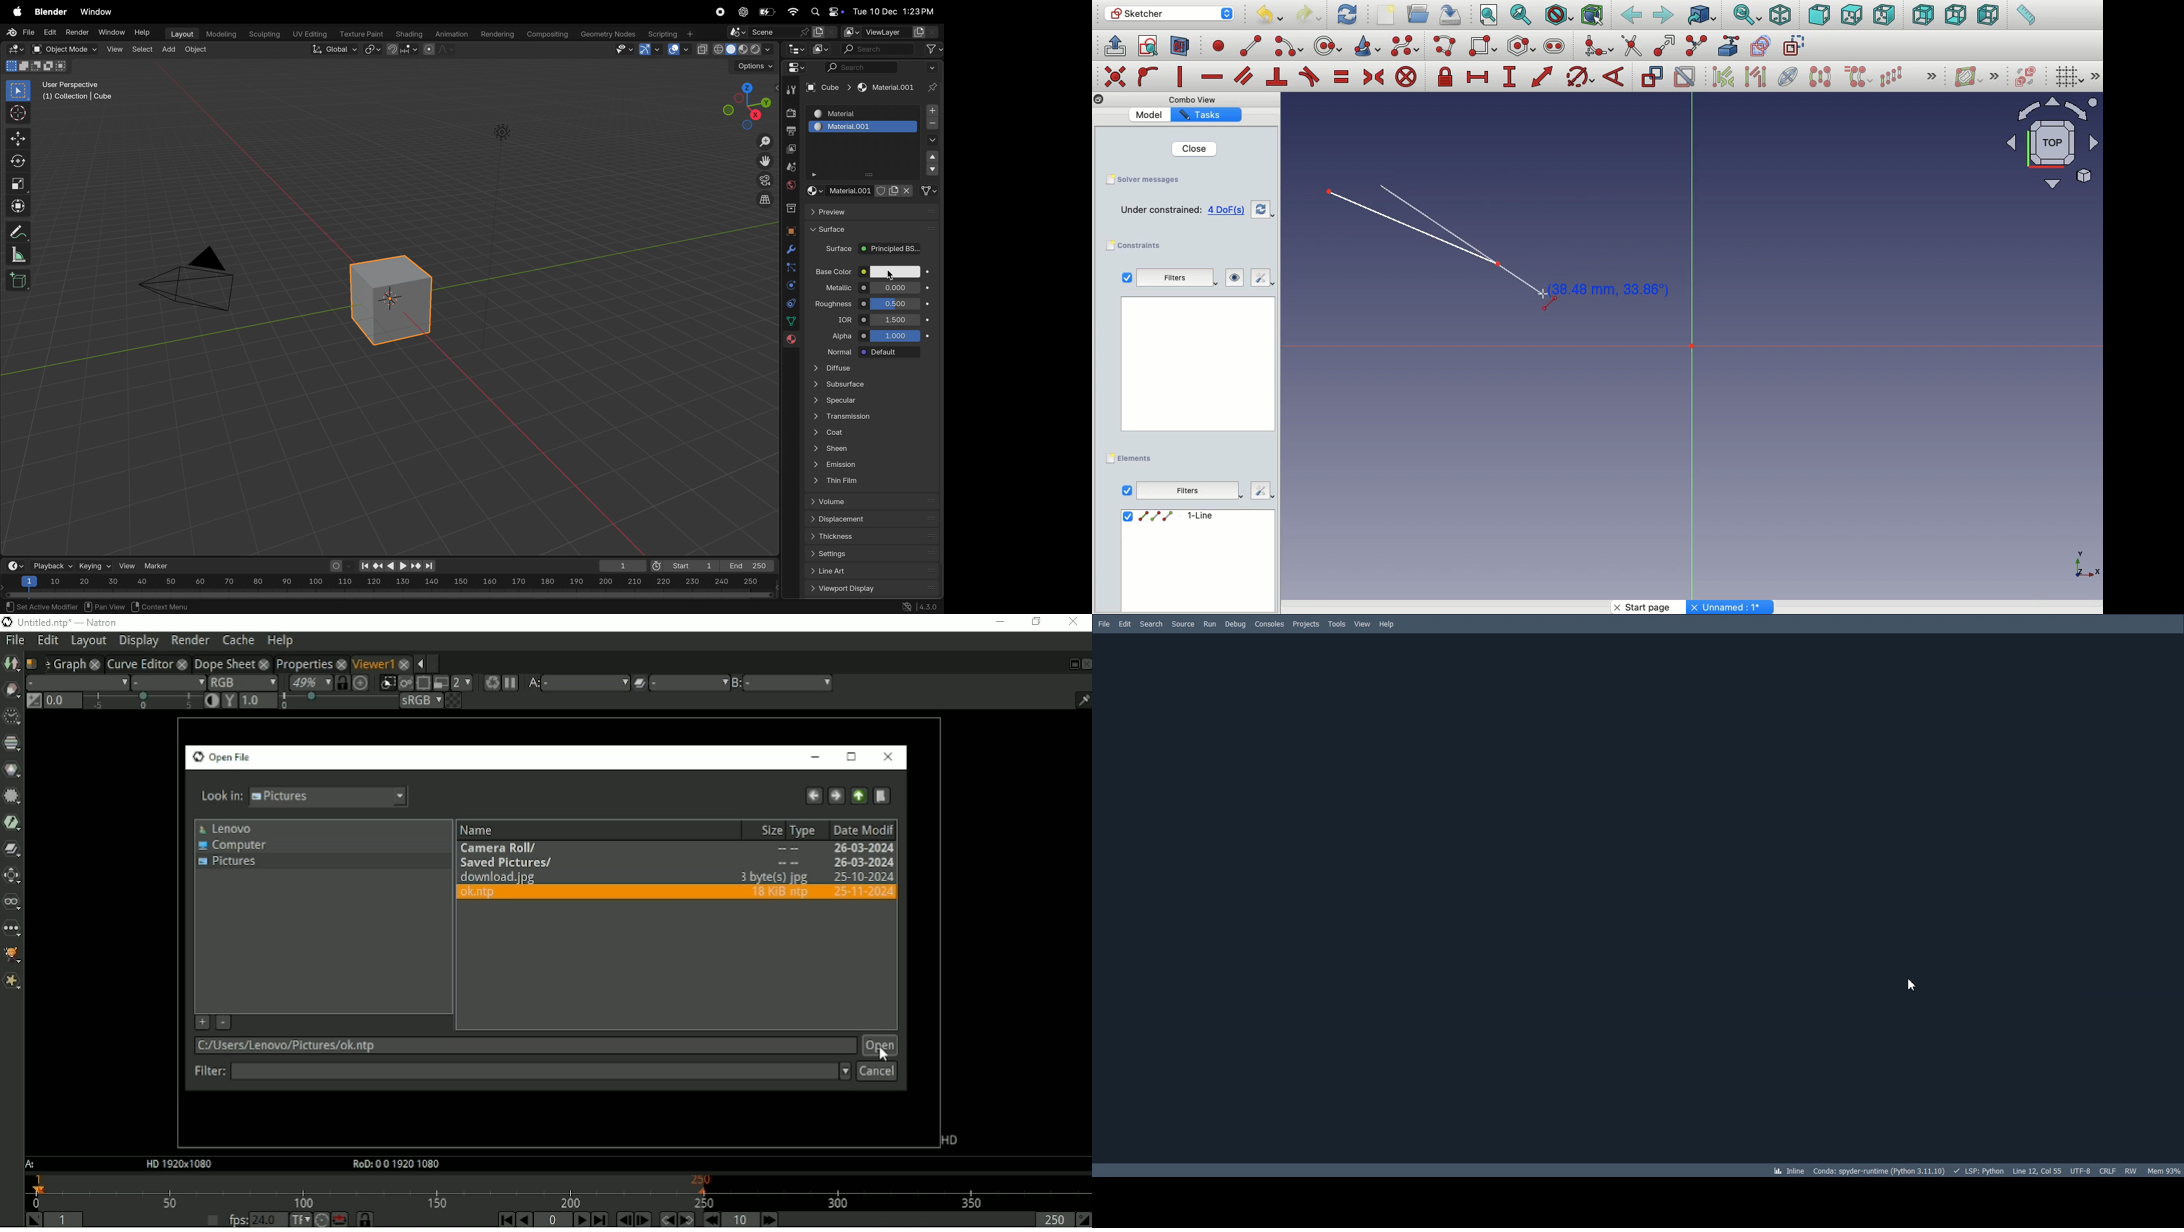 This screenshot has width=2184, height=1232. Describe the element at coordinates (1310, 77) in the screenshot. I see `Constrain tangent` at that location.